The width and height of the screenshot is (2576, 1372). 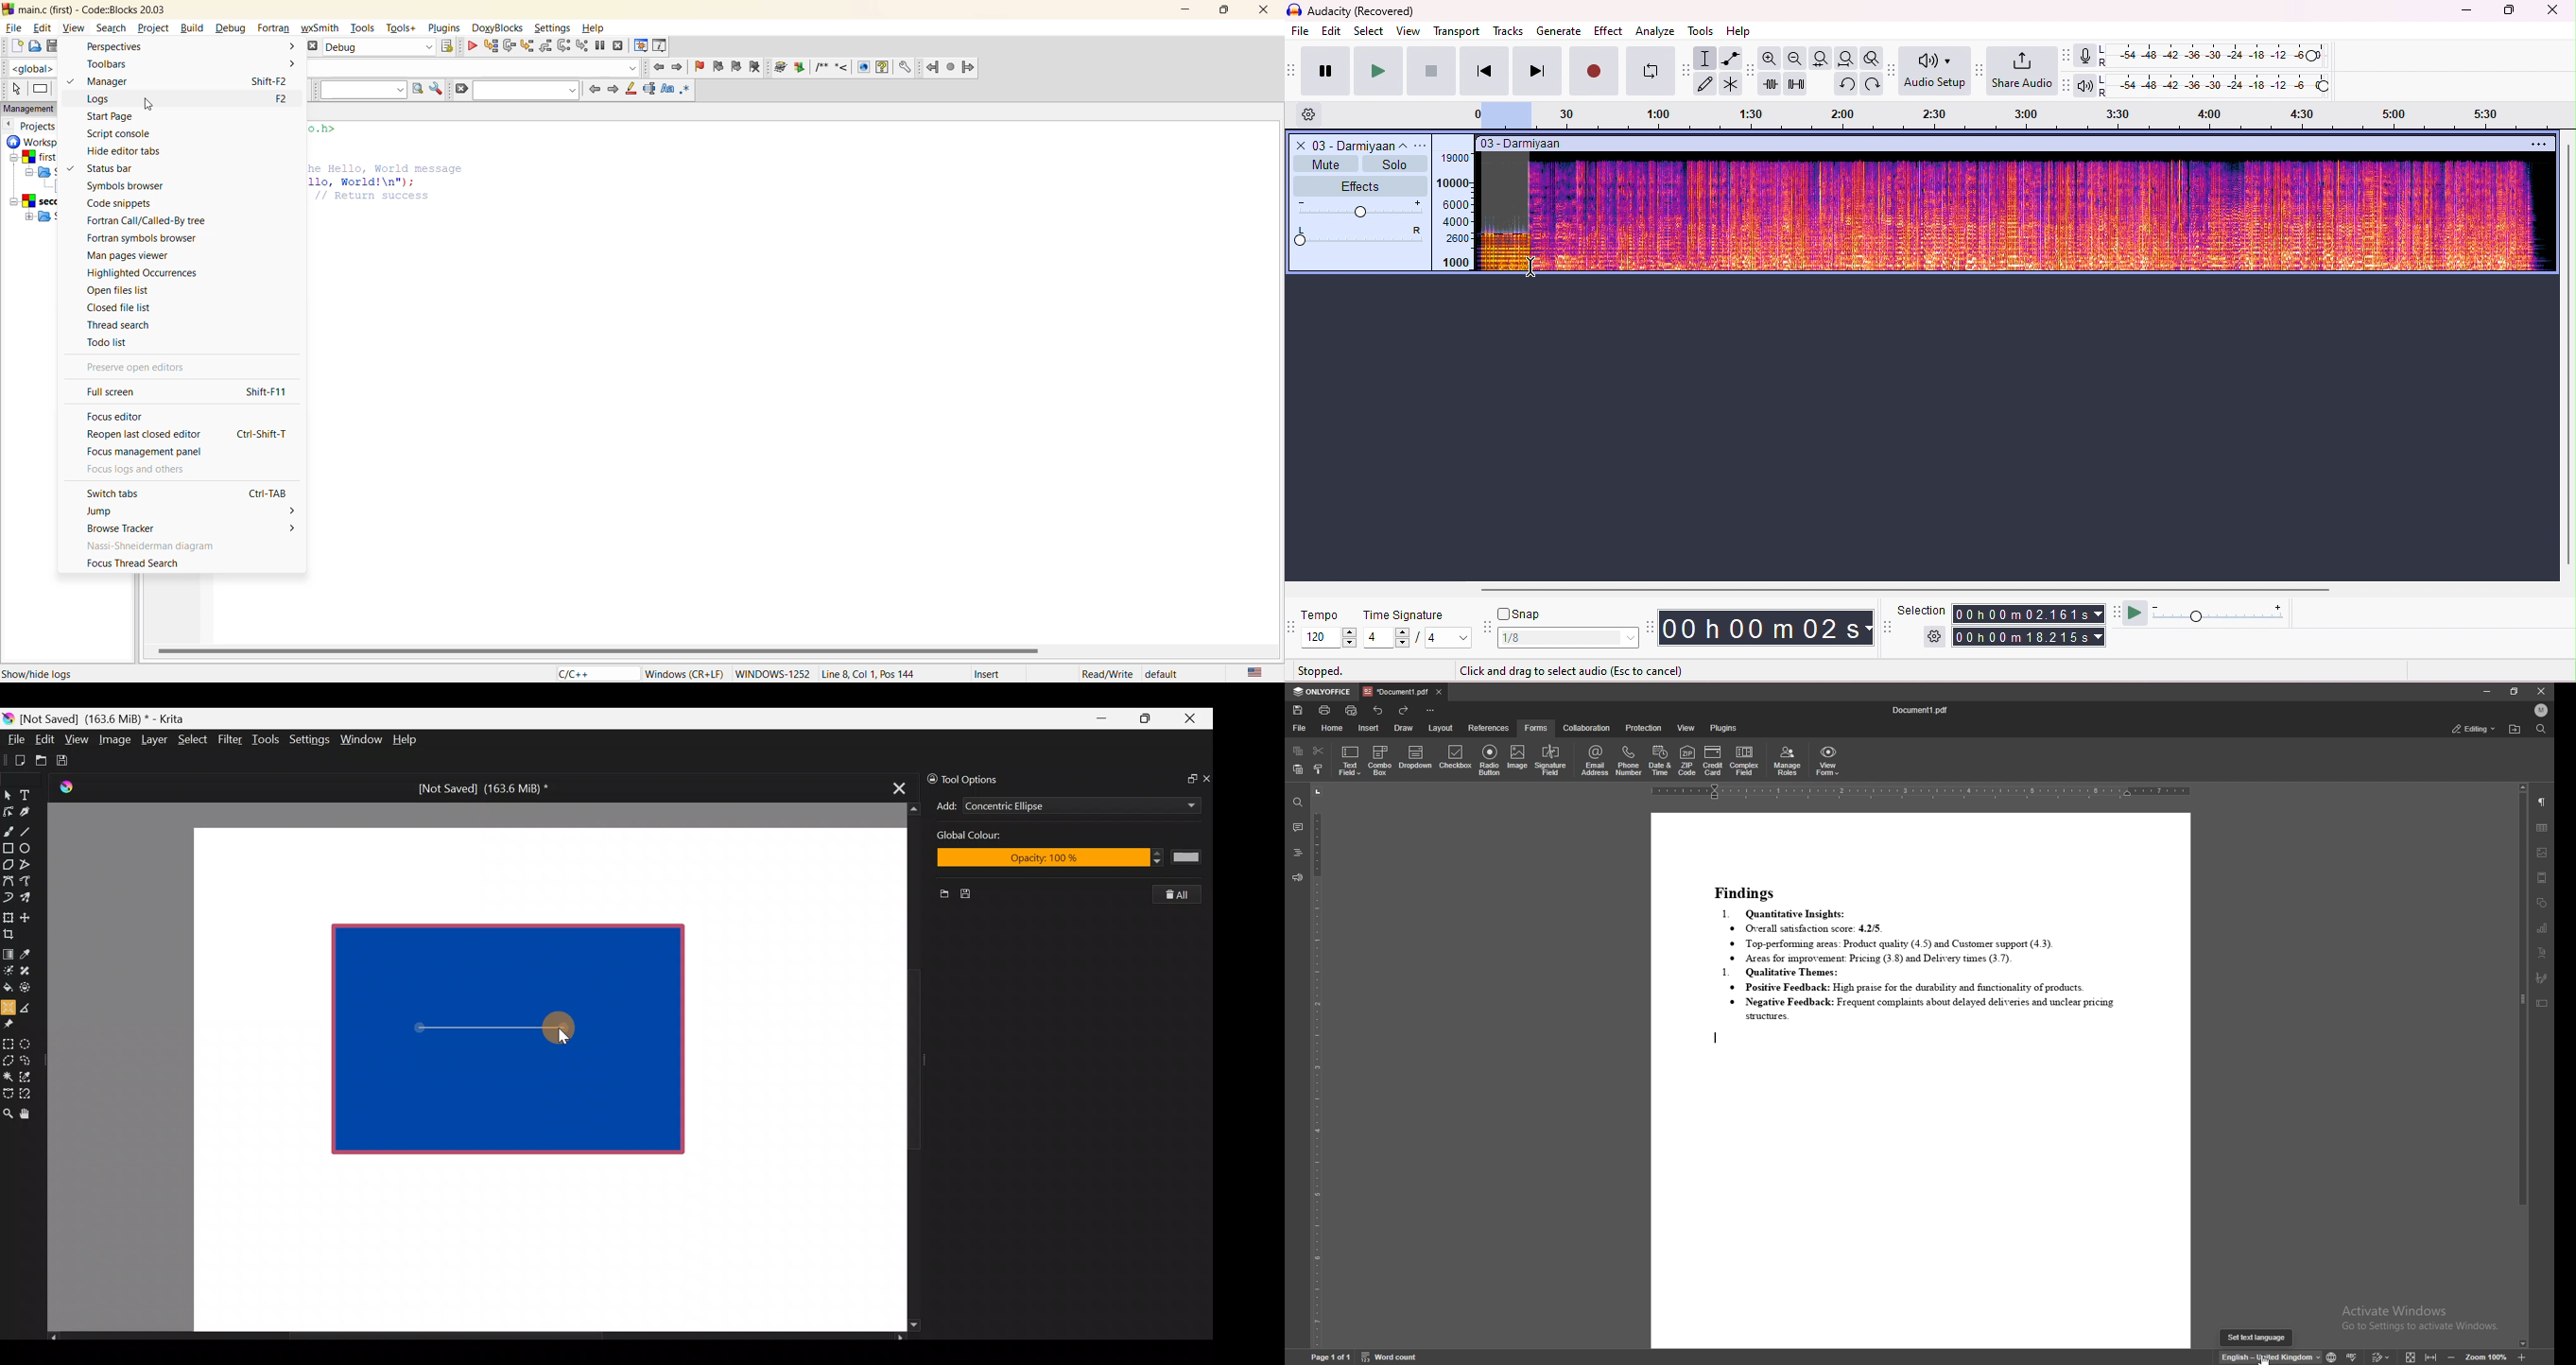 What do you see at coordinates (2264, 1360) in the screenshot?
I see `cursor` at bounding box center [2264, 1360].